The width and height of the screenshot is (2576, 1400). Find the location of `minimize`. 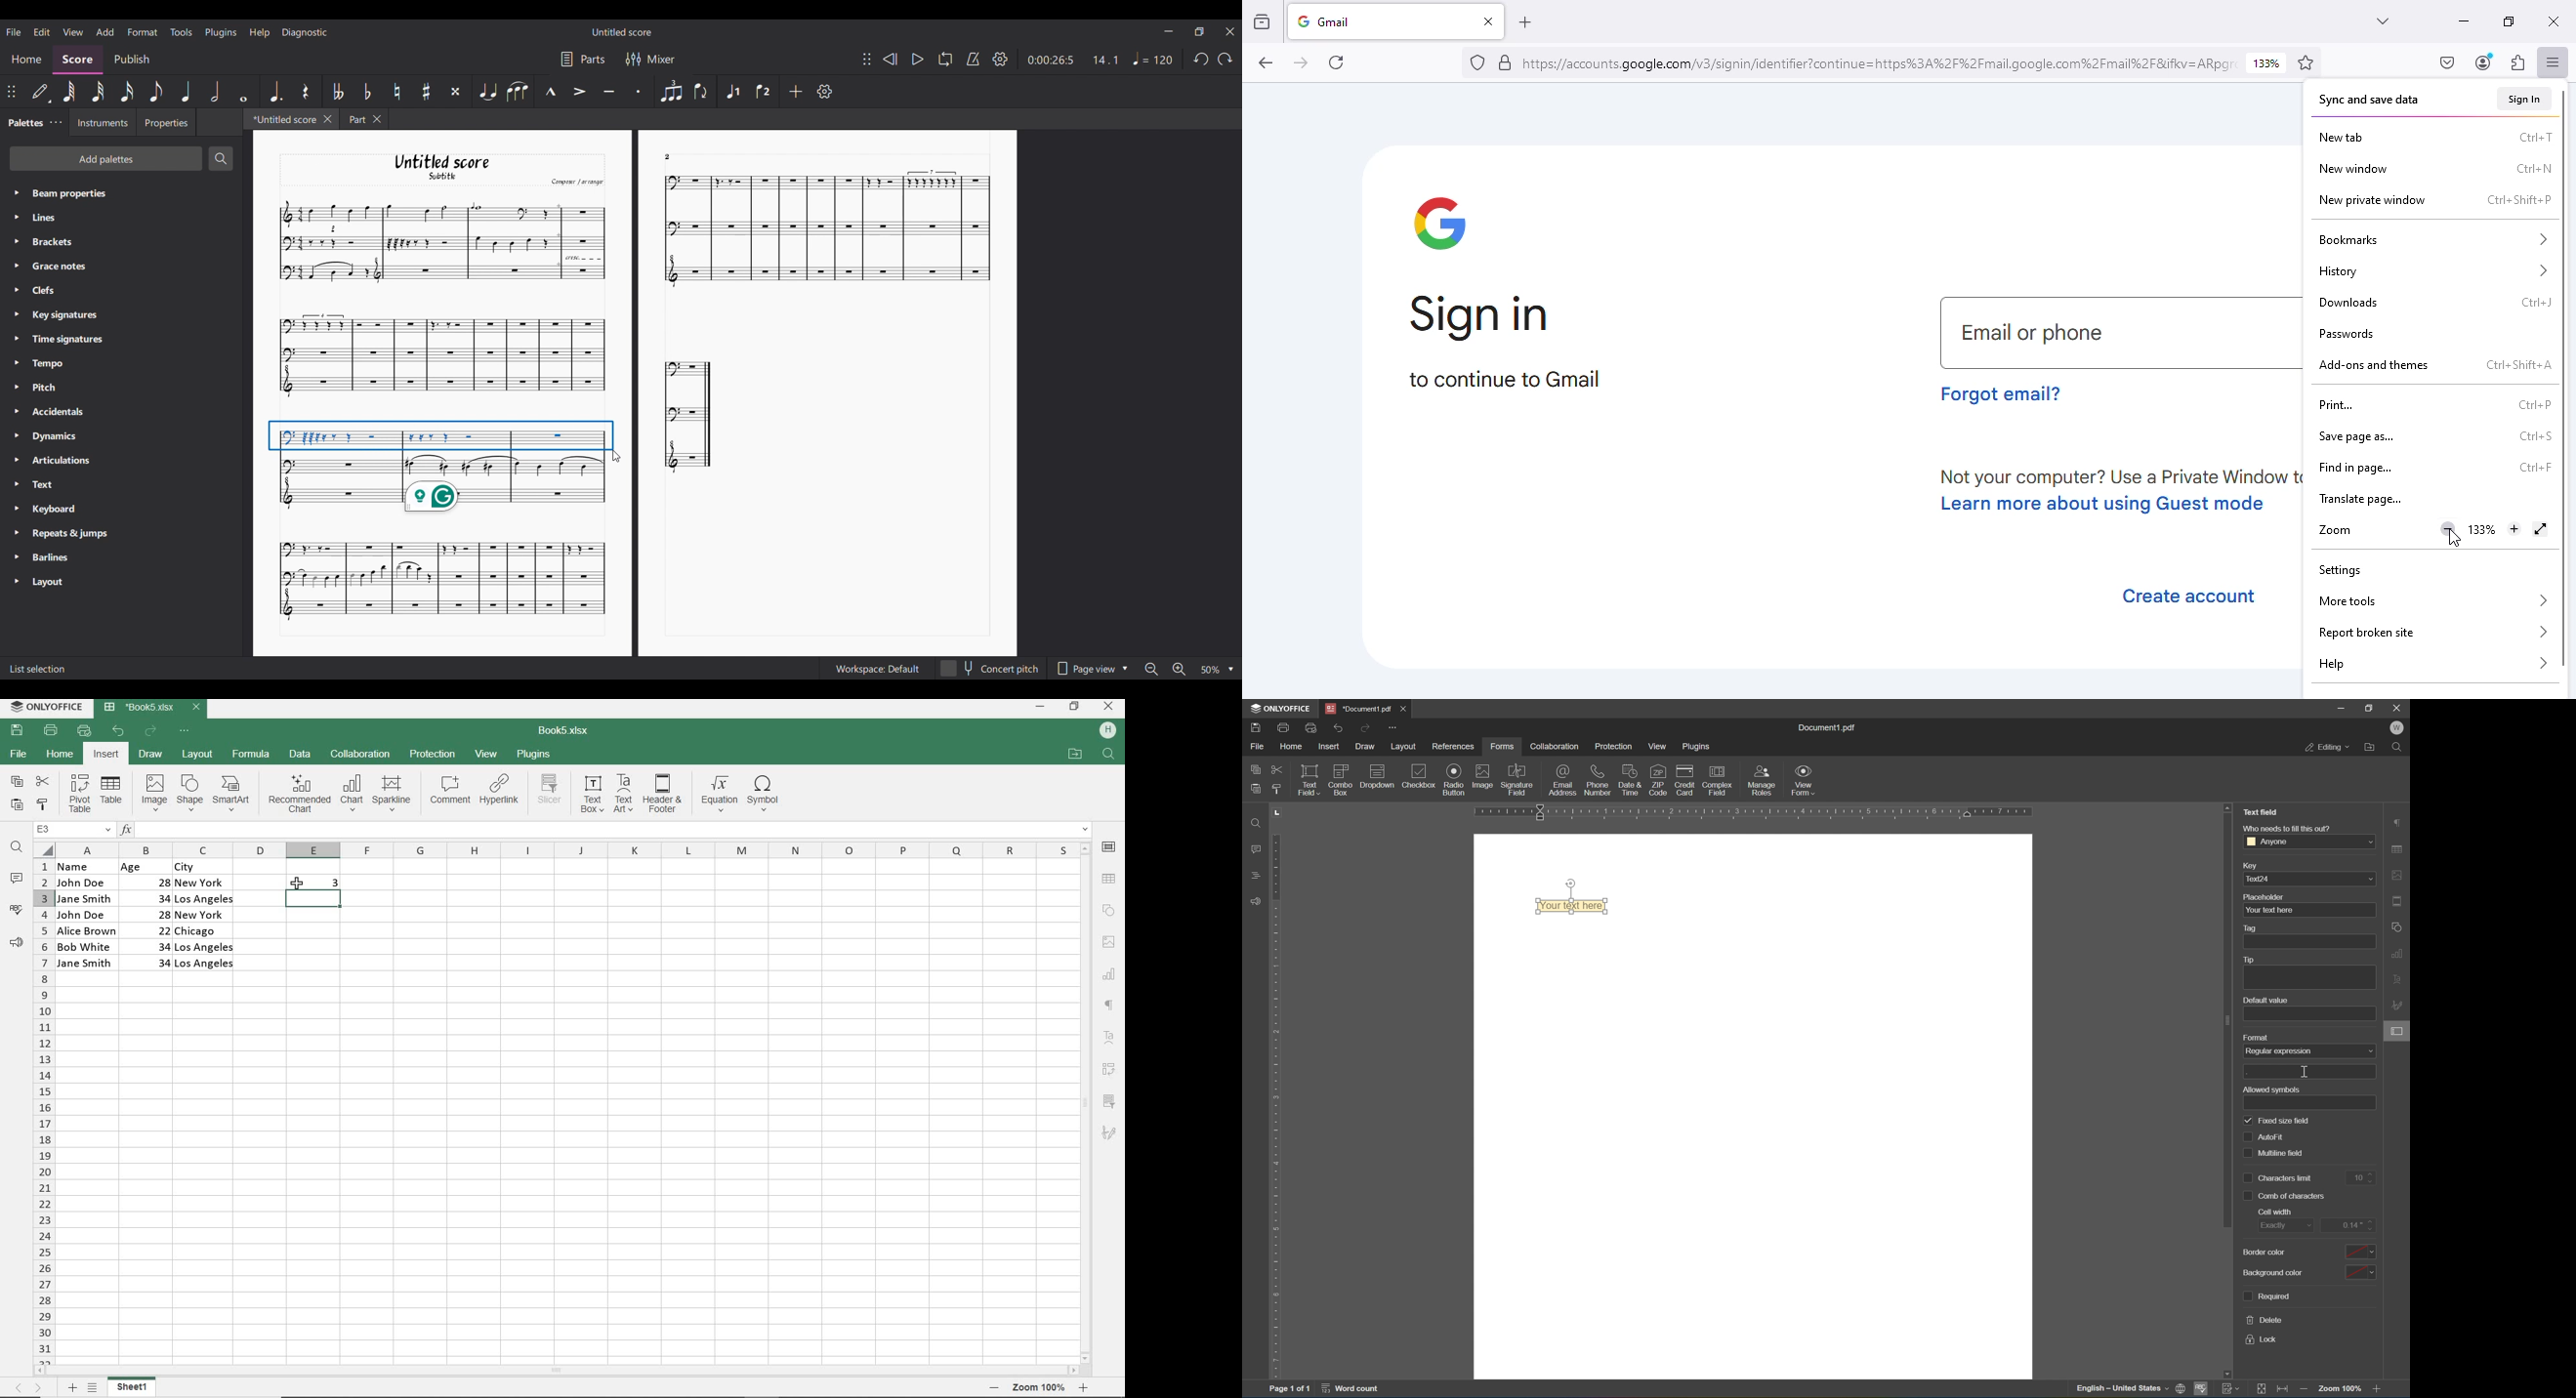

minimize is located at coordinates (2341, 707).